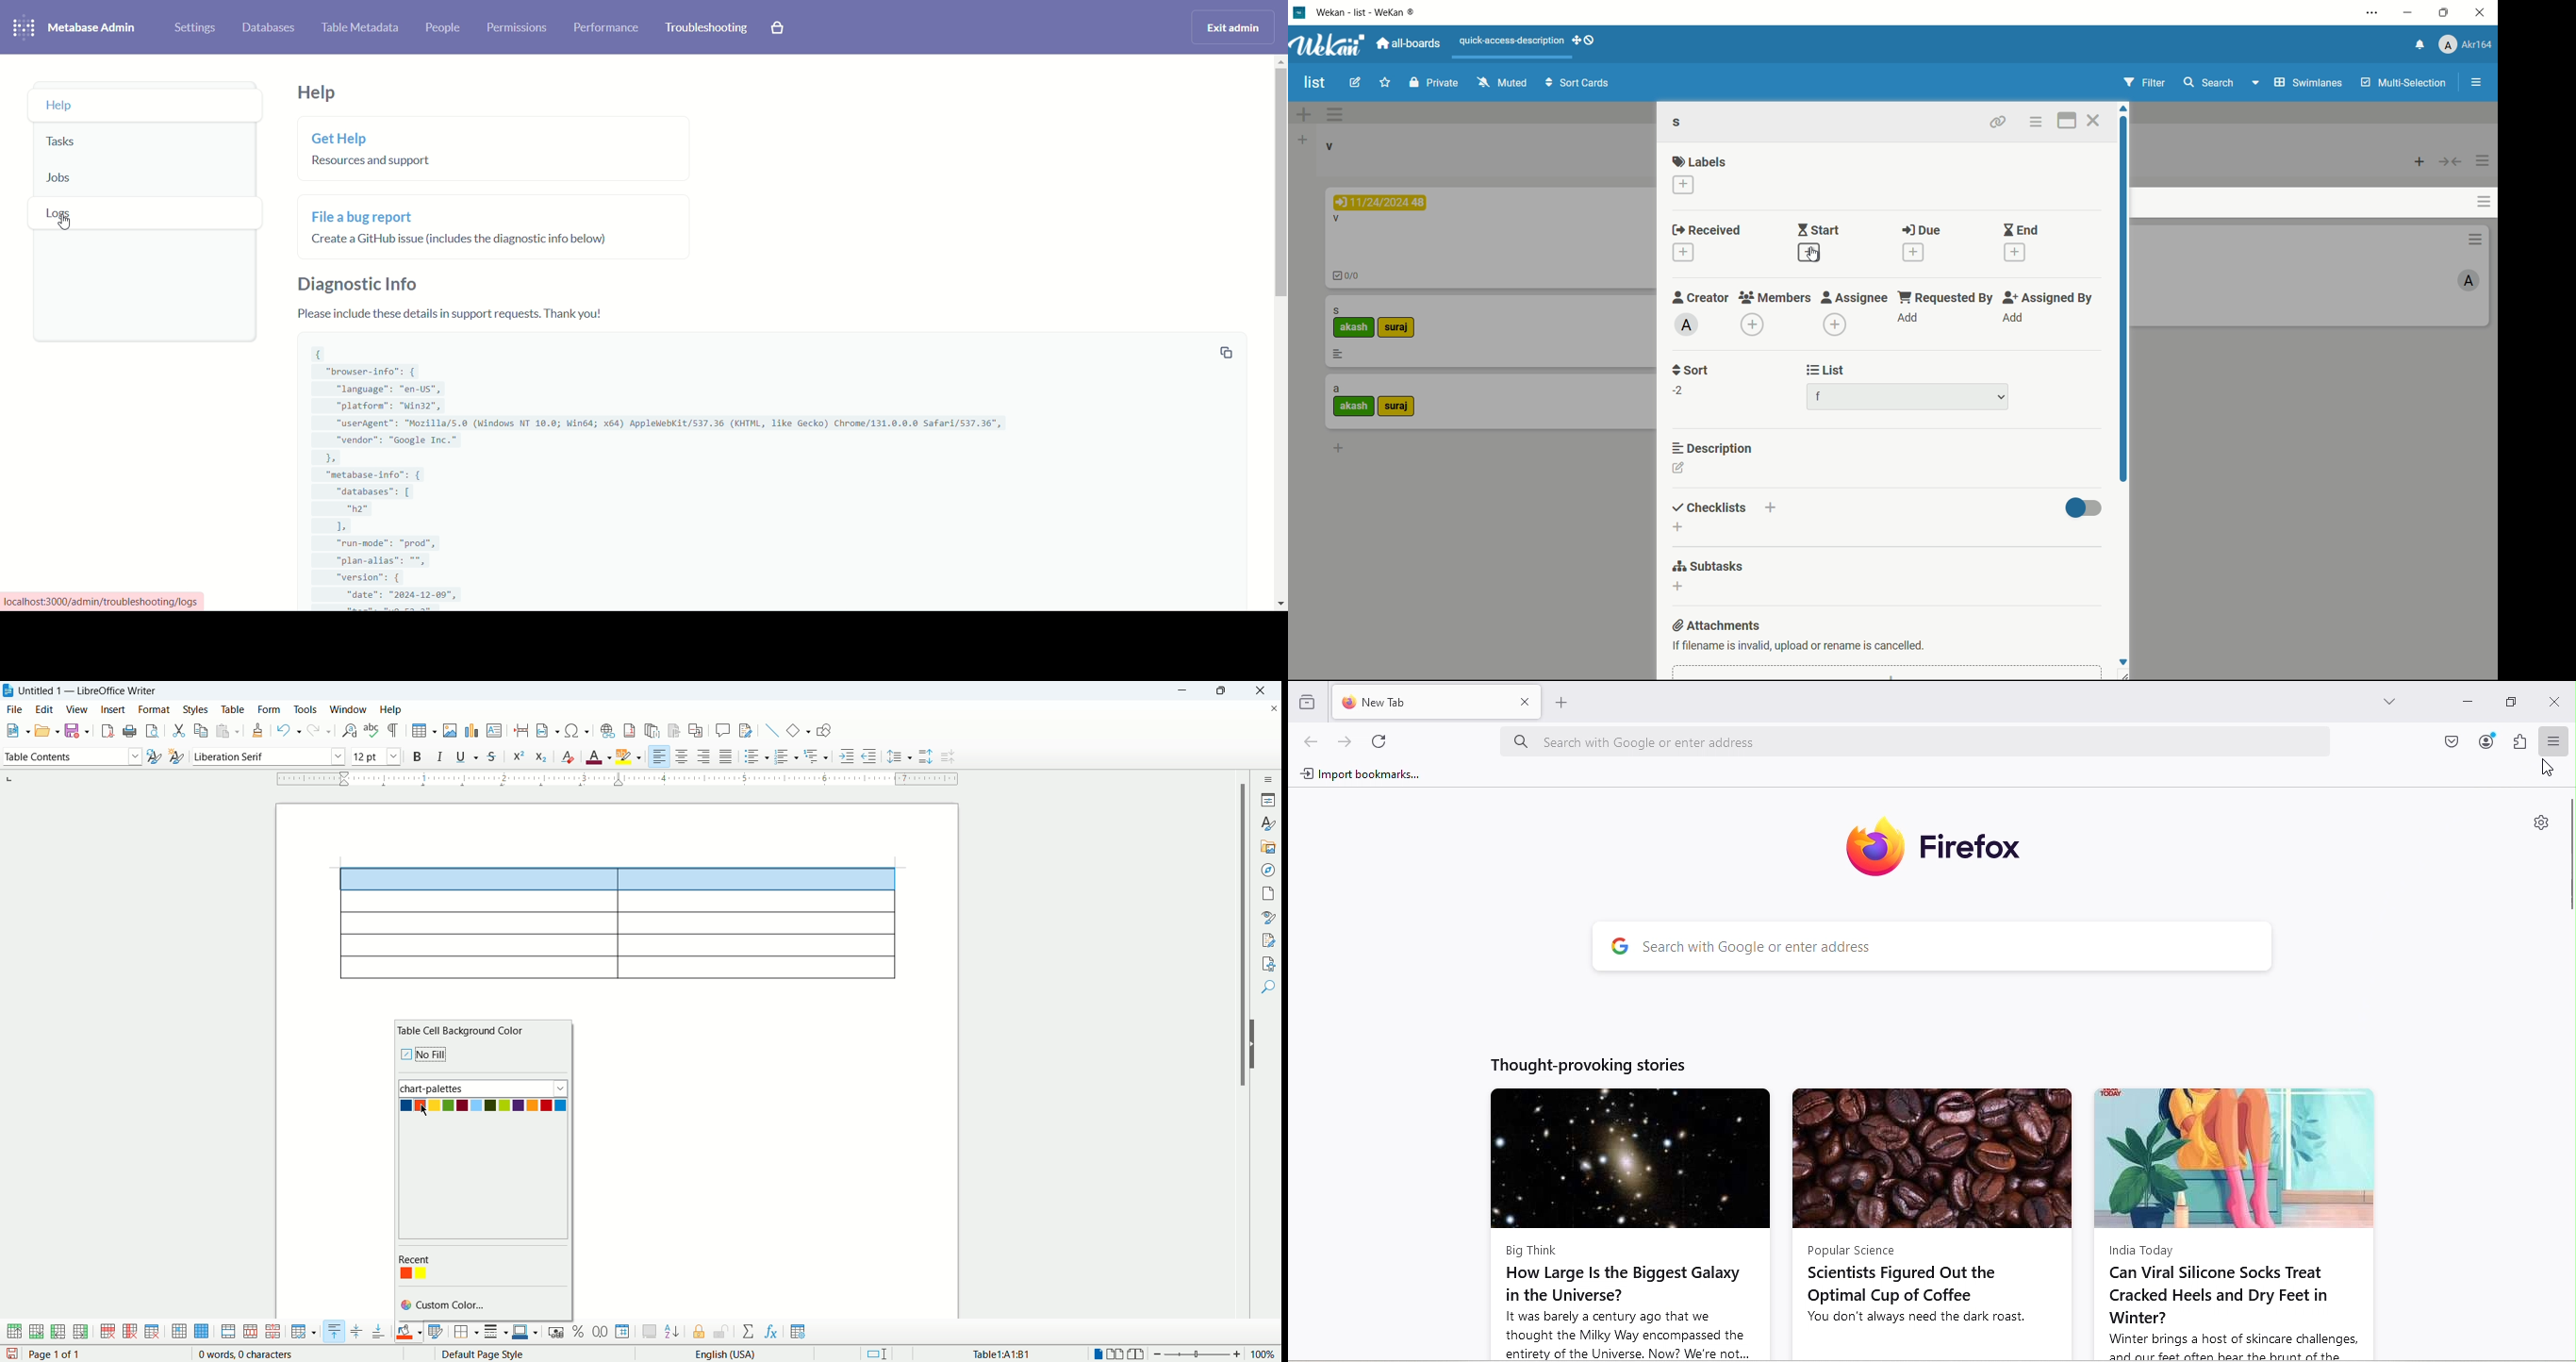 The image size is (2576, 1372). I want to click on Account, so click(2487, 742).